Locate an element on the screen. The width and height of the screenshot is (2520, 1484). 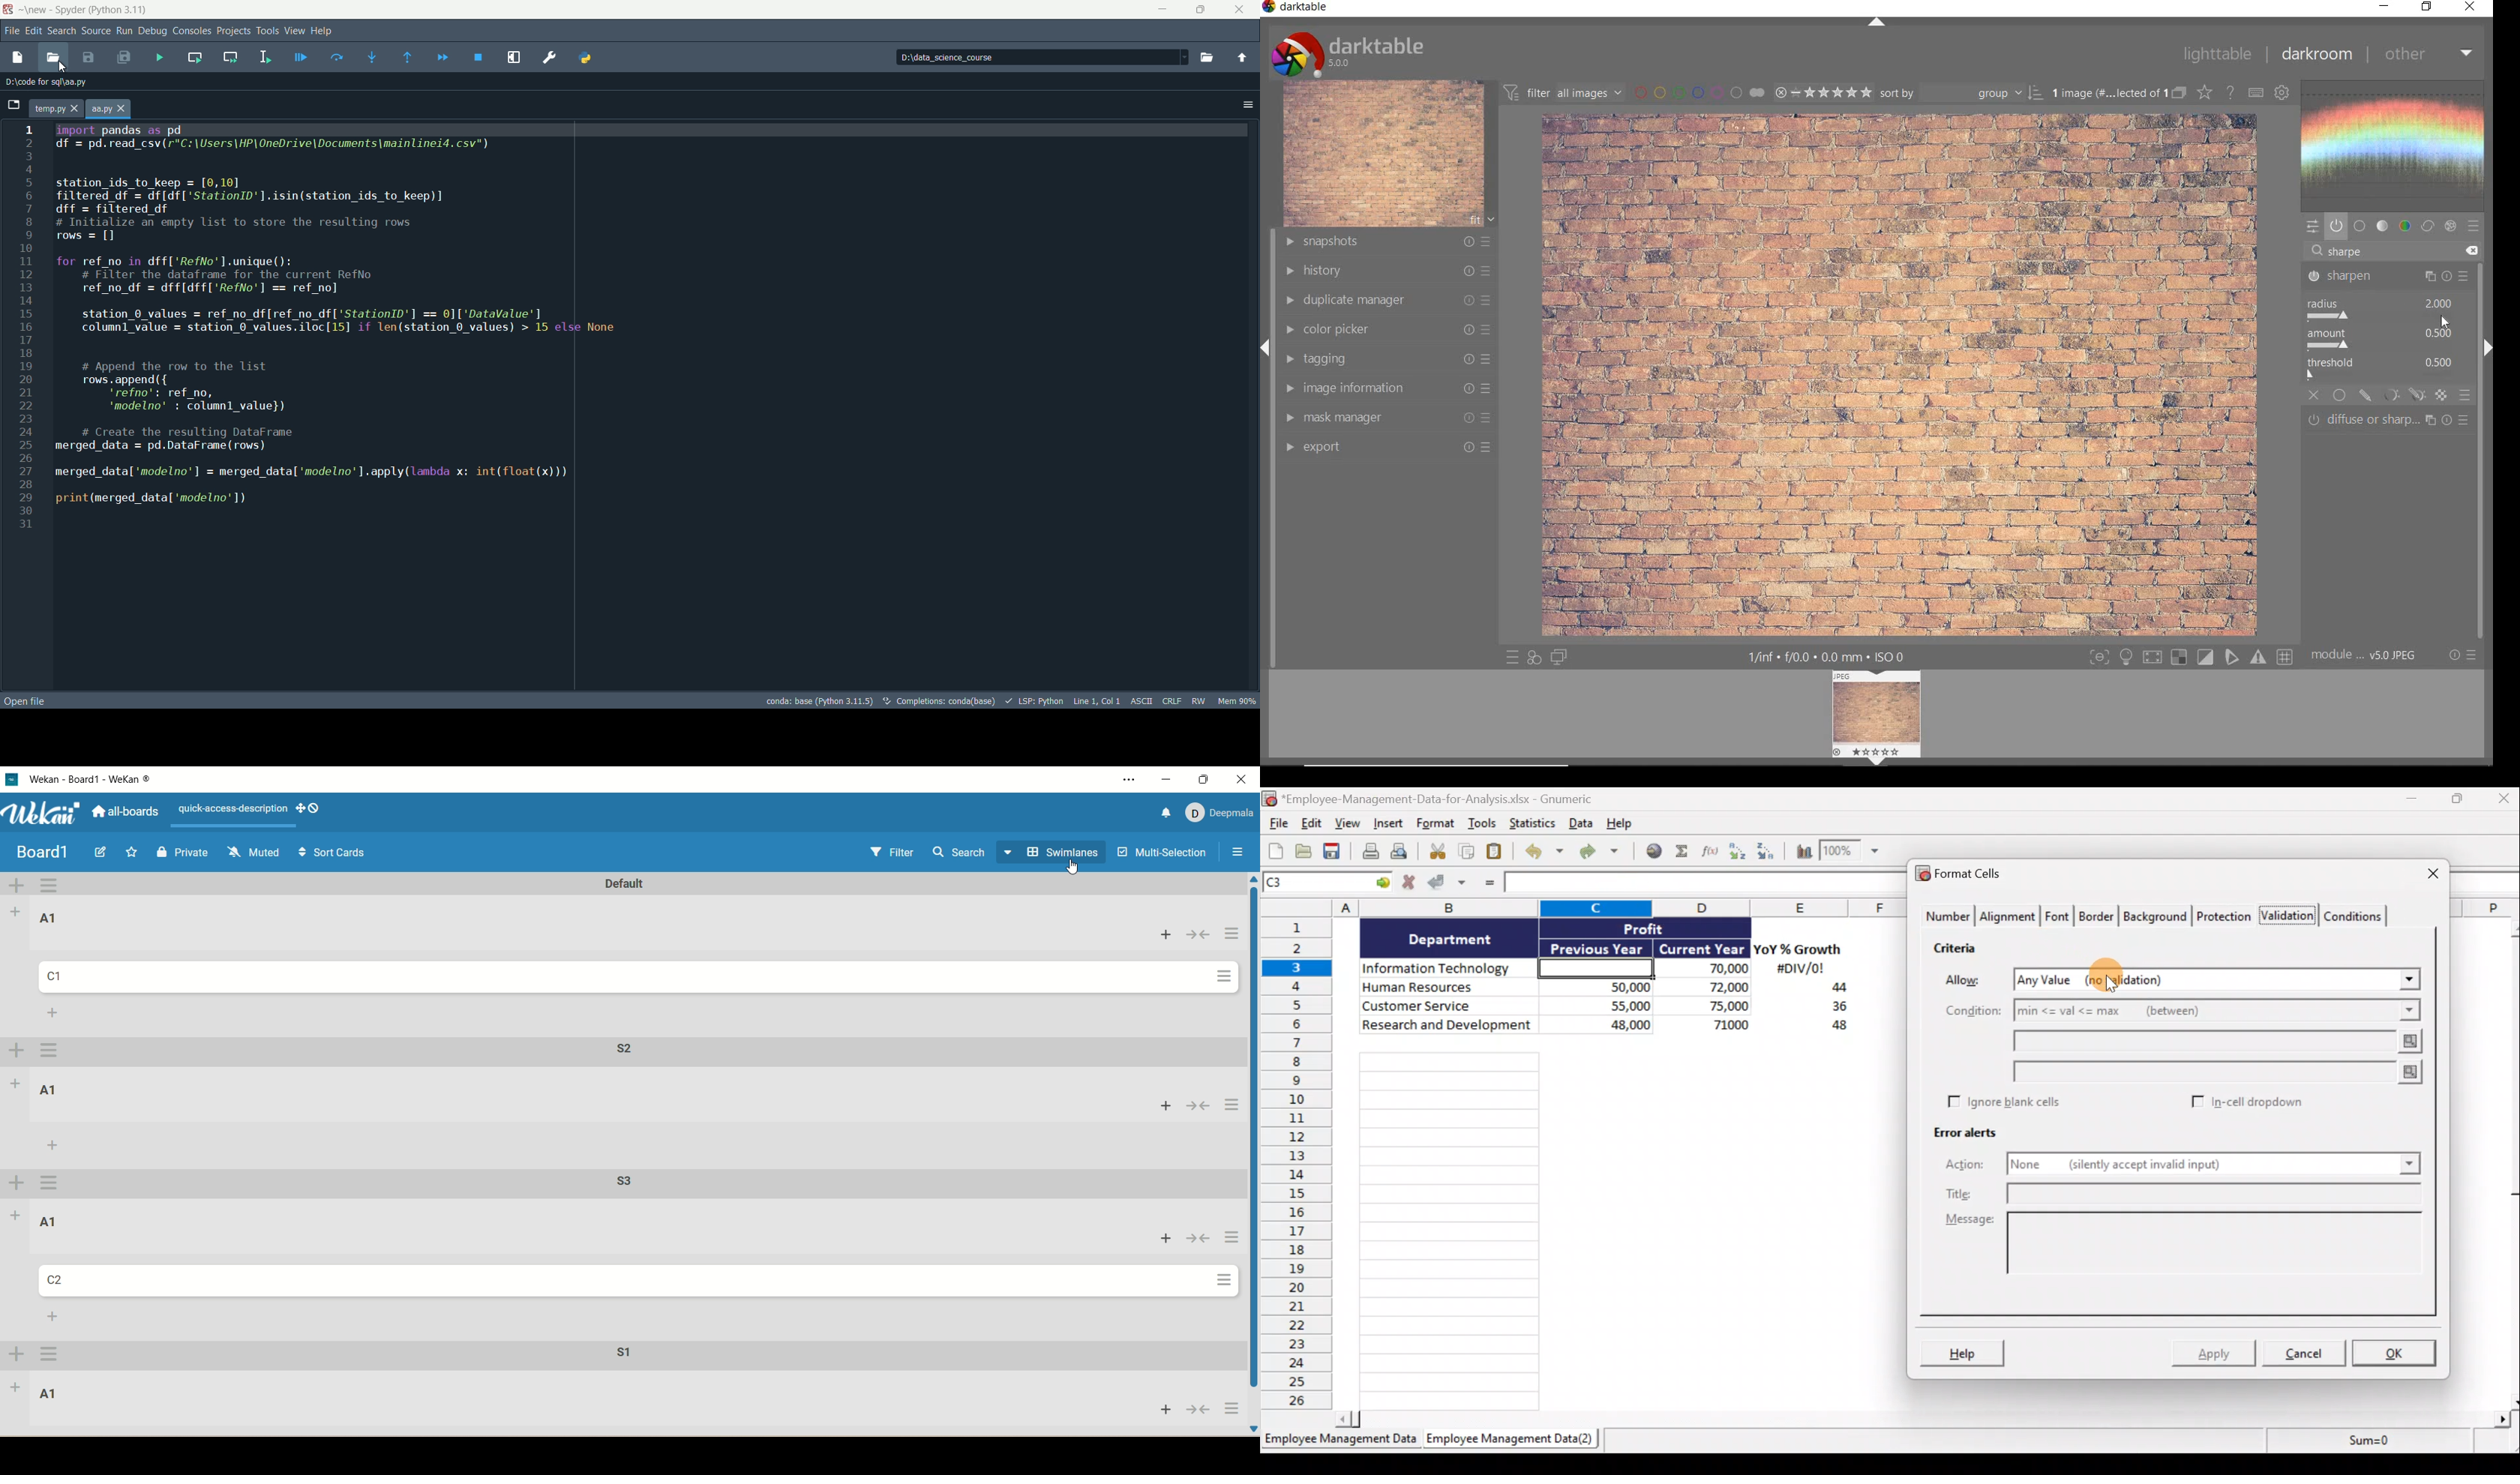
Close is located at coordinates (2421, 875).